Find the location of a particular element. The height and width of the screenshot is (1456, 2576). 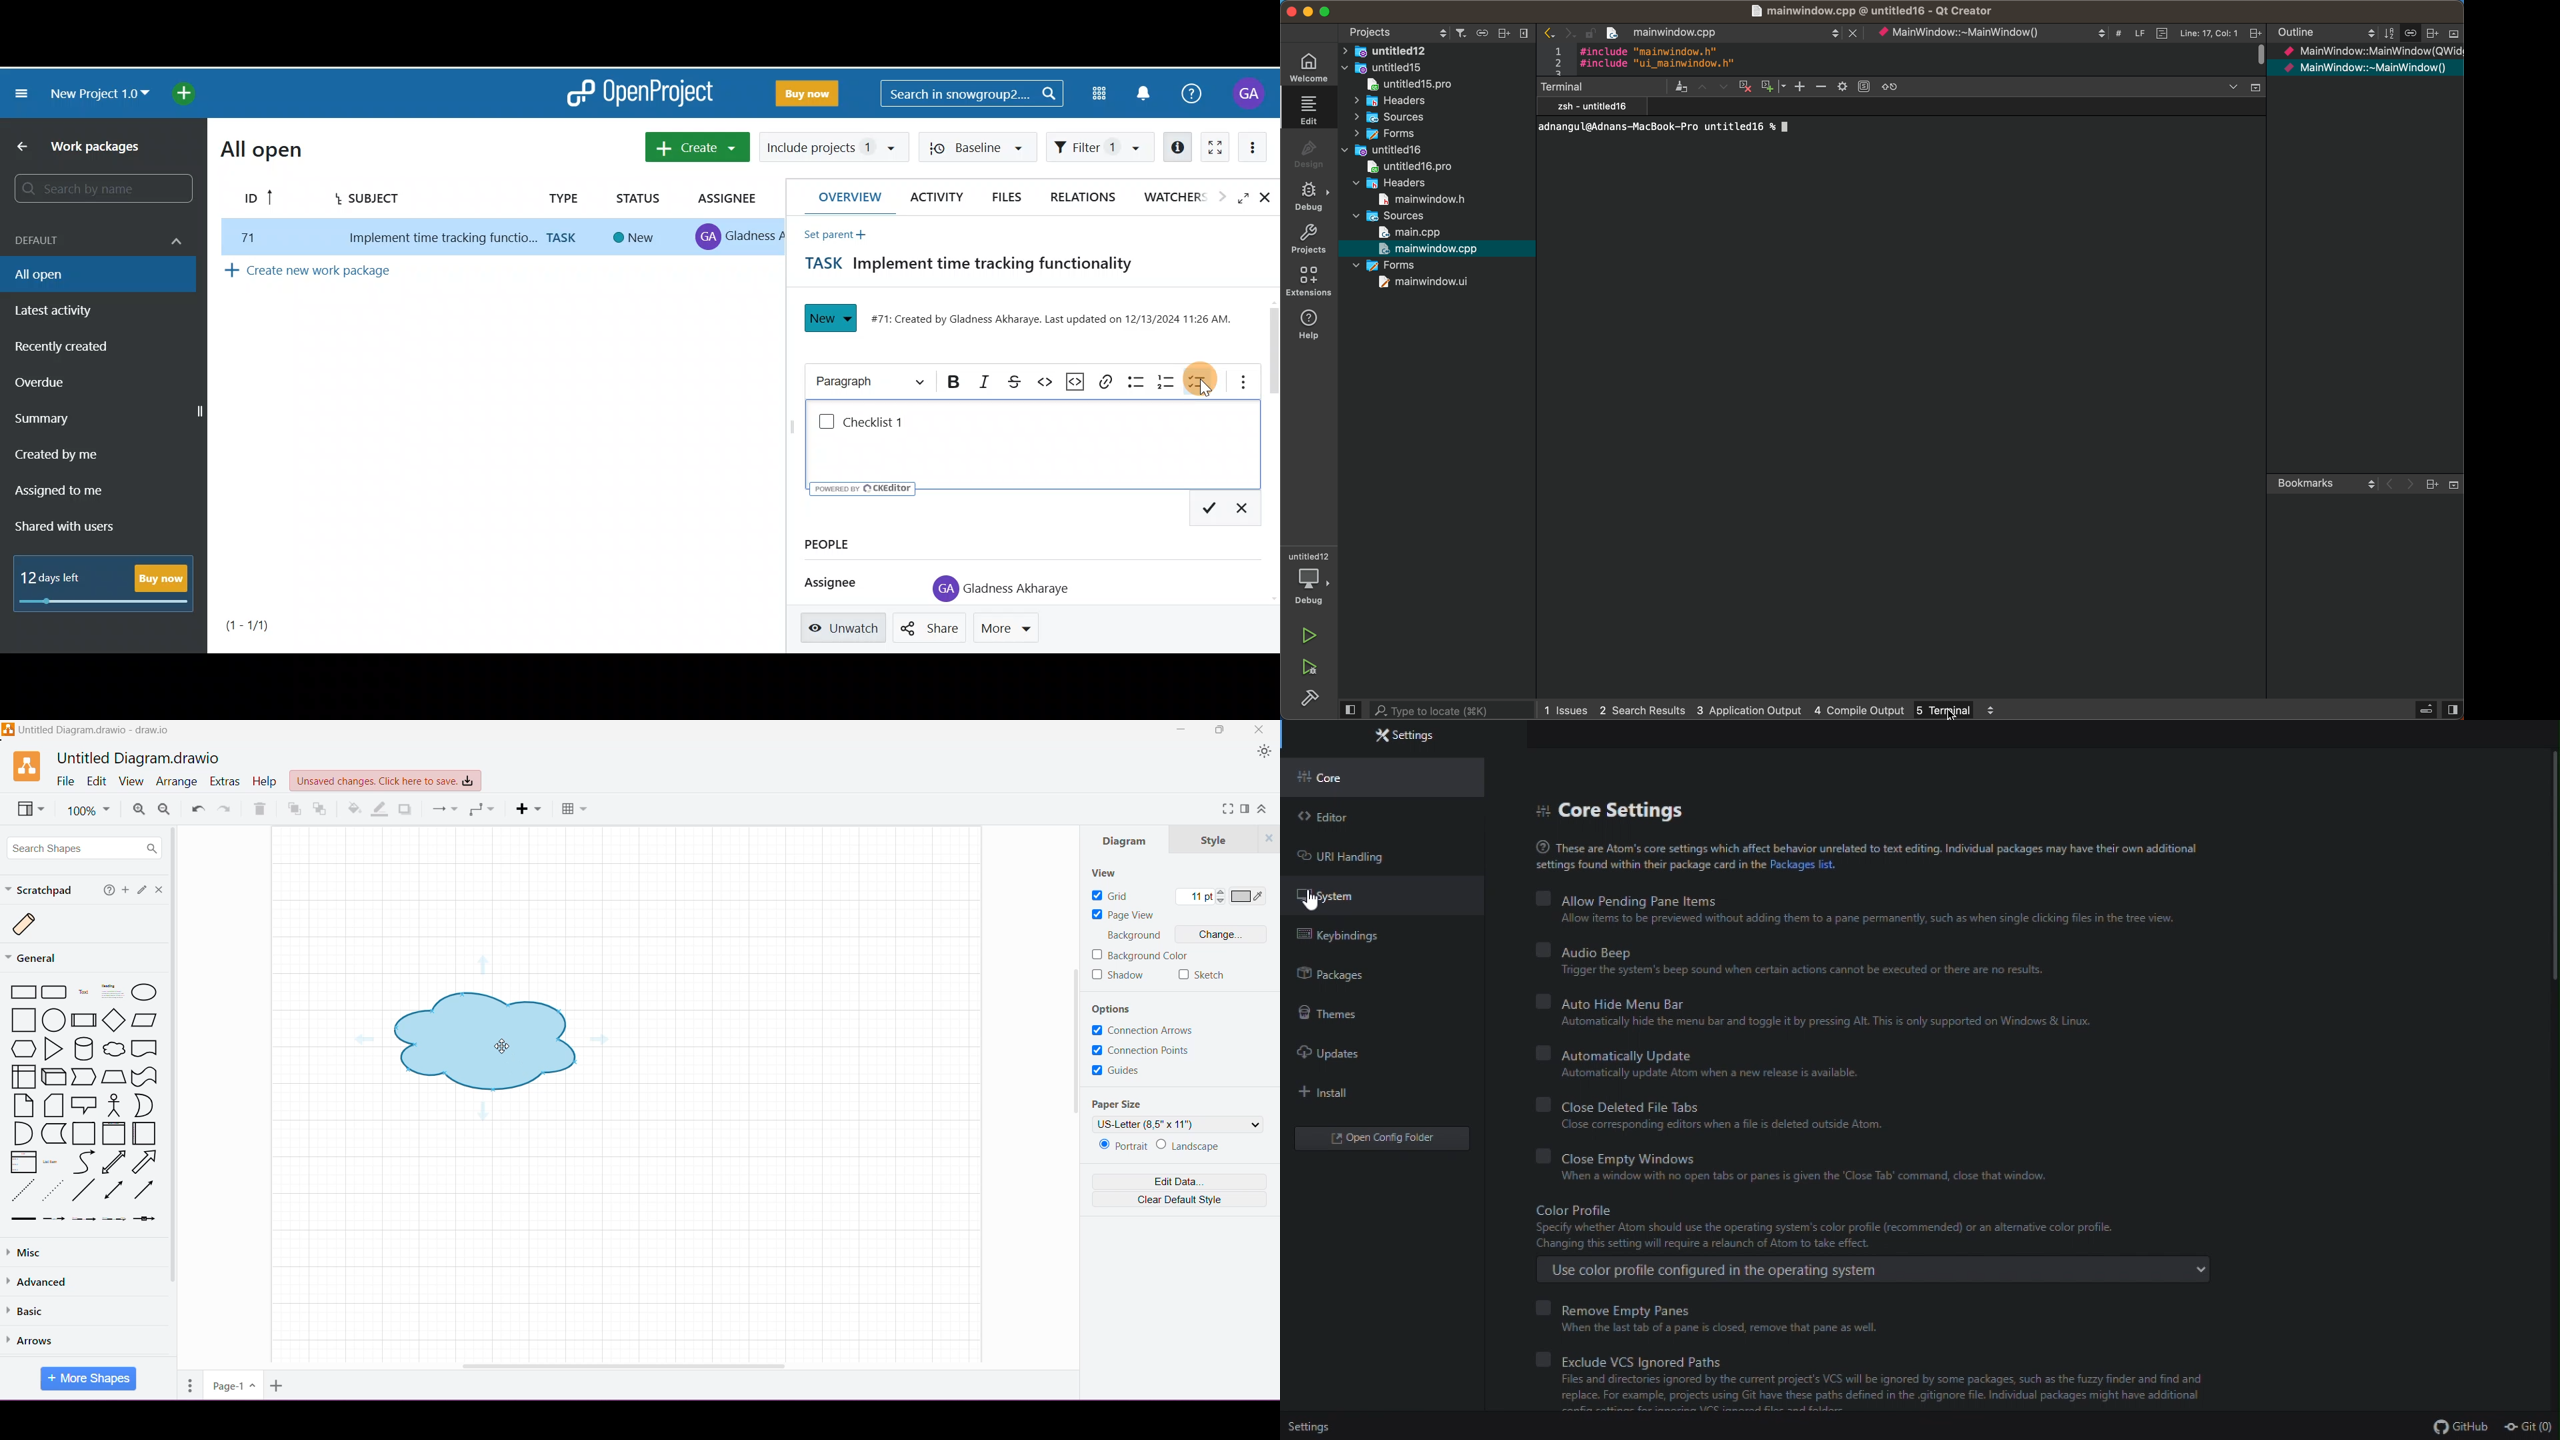

To-do list is located at coordinates (1201, 379).